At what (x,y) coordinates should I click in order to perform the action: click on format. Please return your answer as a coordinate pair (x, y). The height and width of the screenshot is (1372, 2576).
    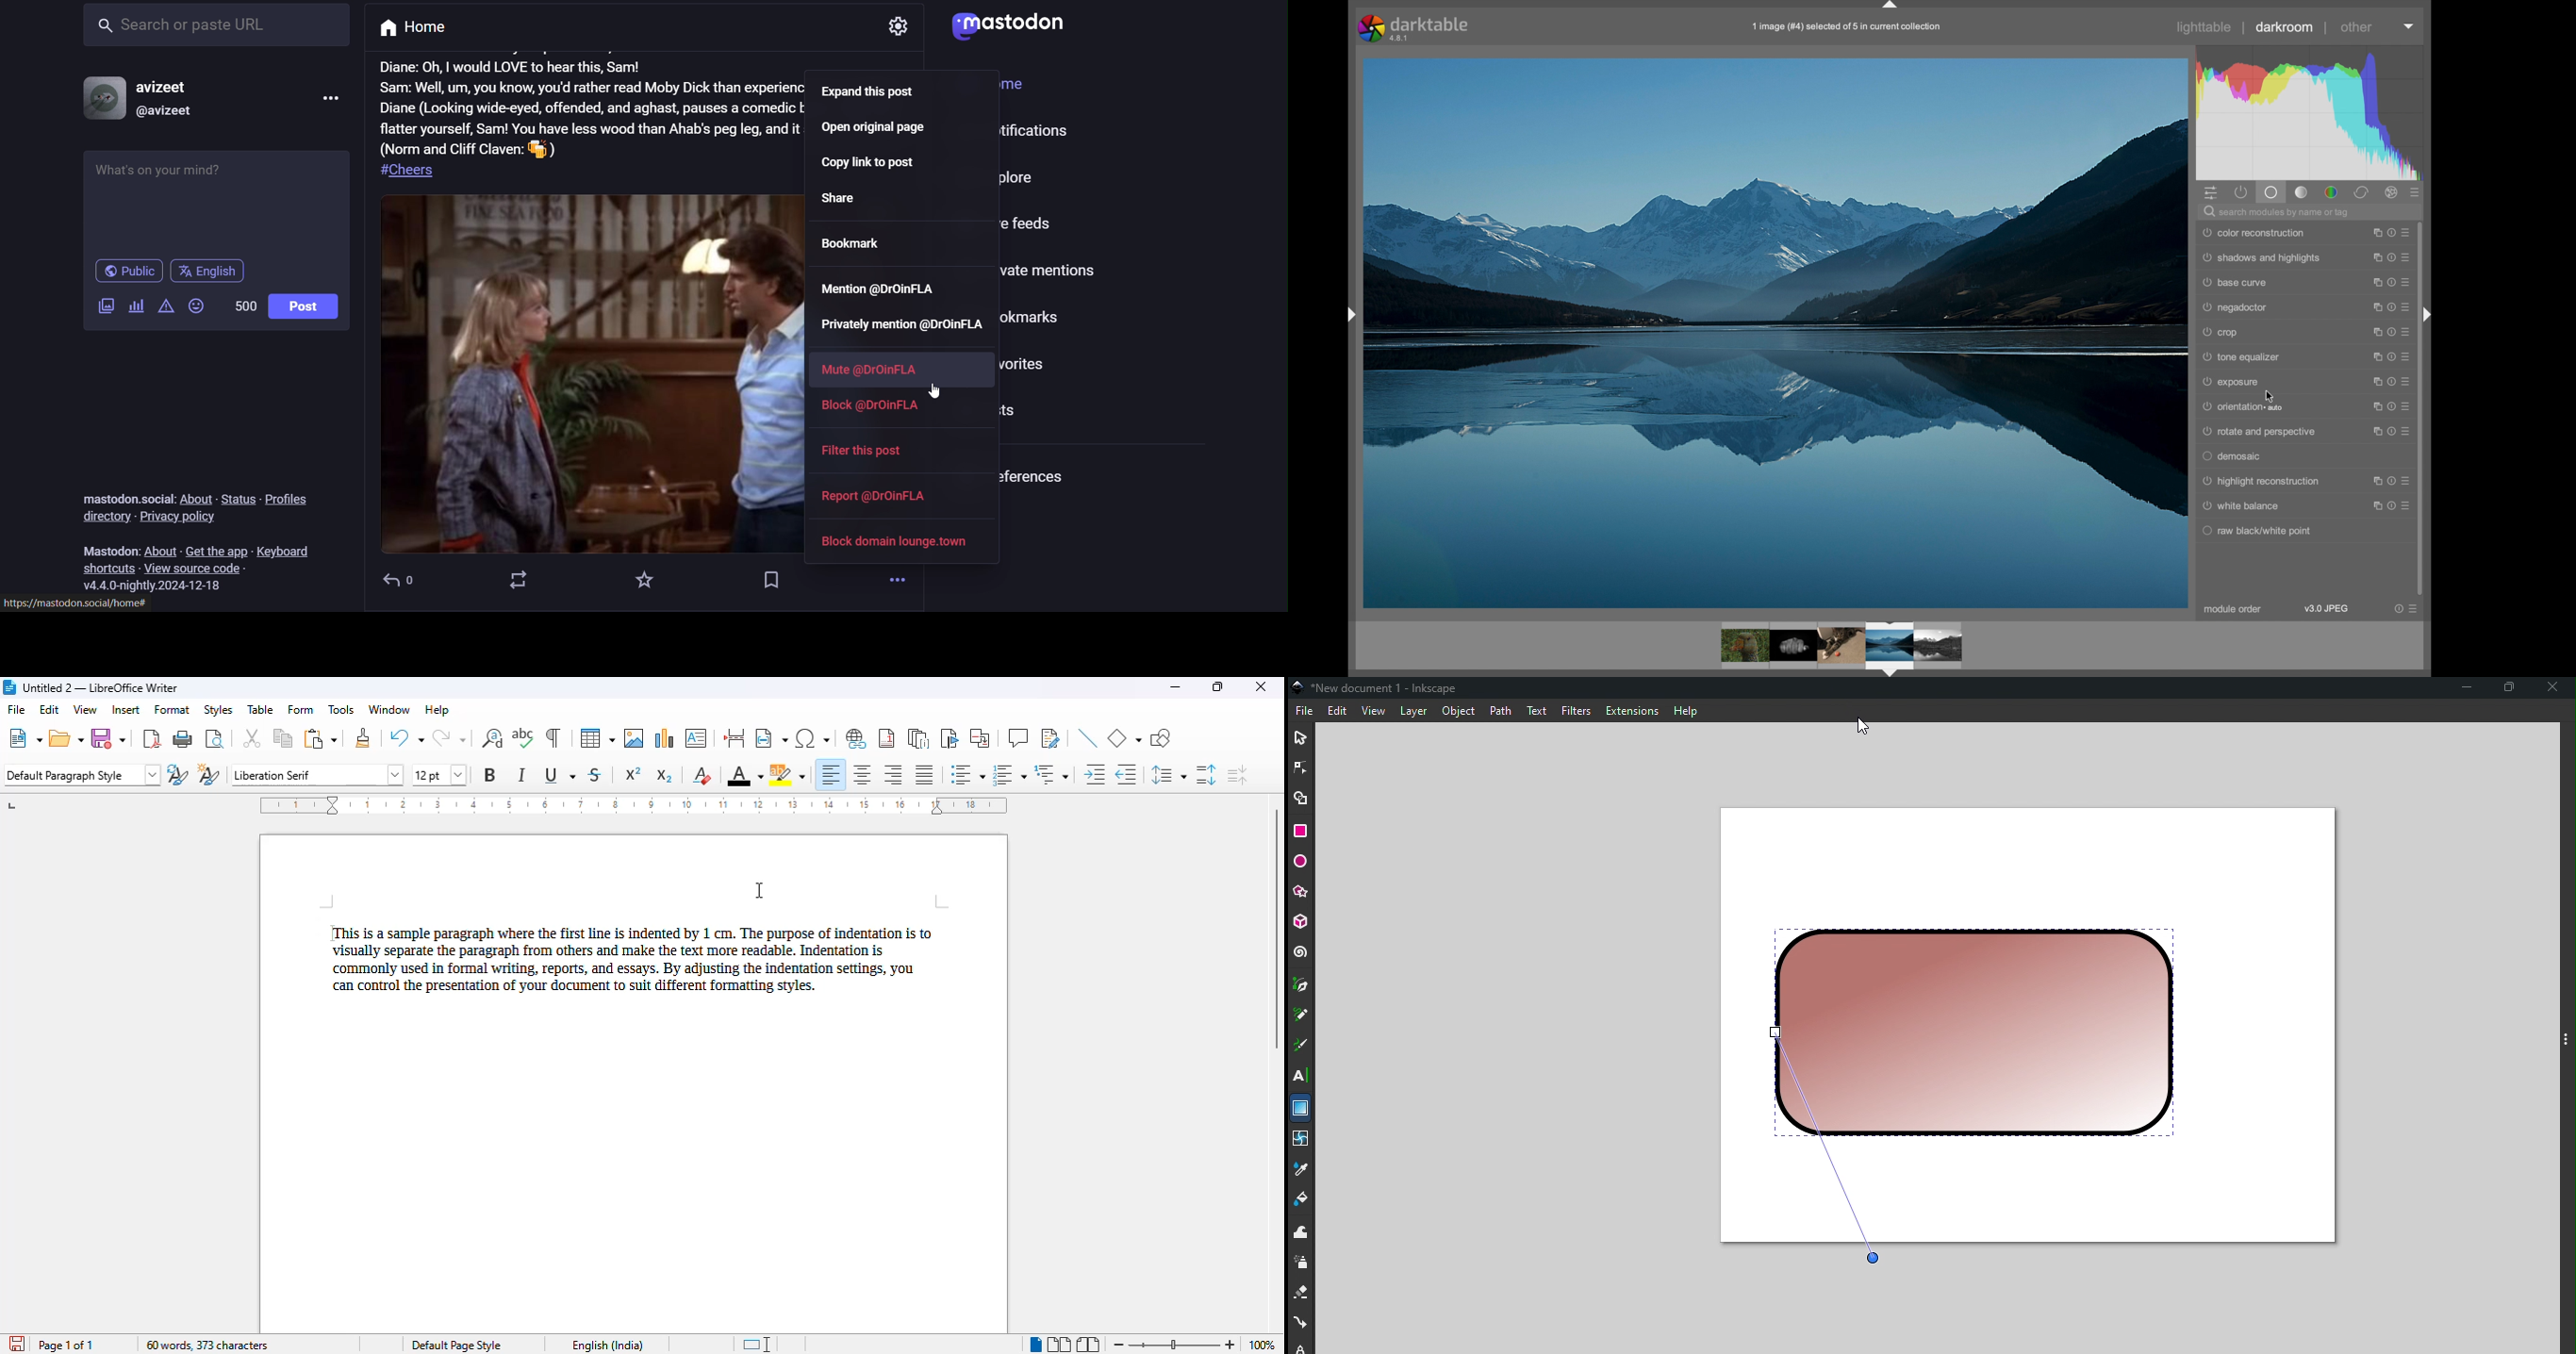
    Looking at the image, I should click on (172, 709).